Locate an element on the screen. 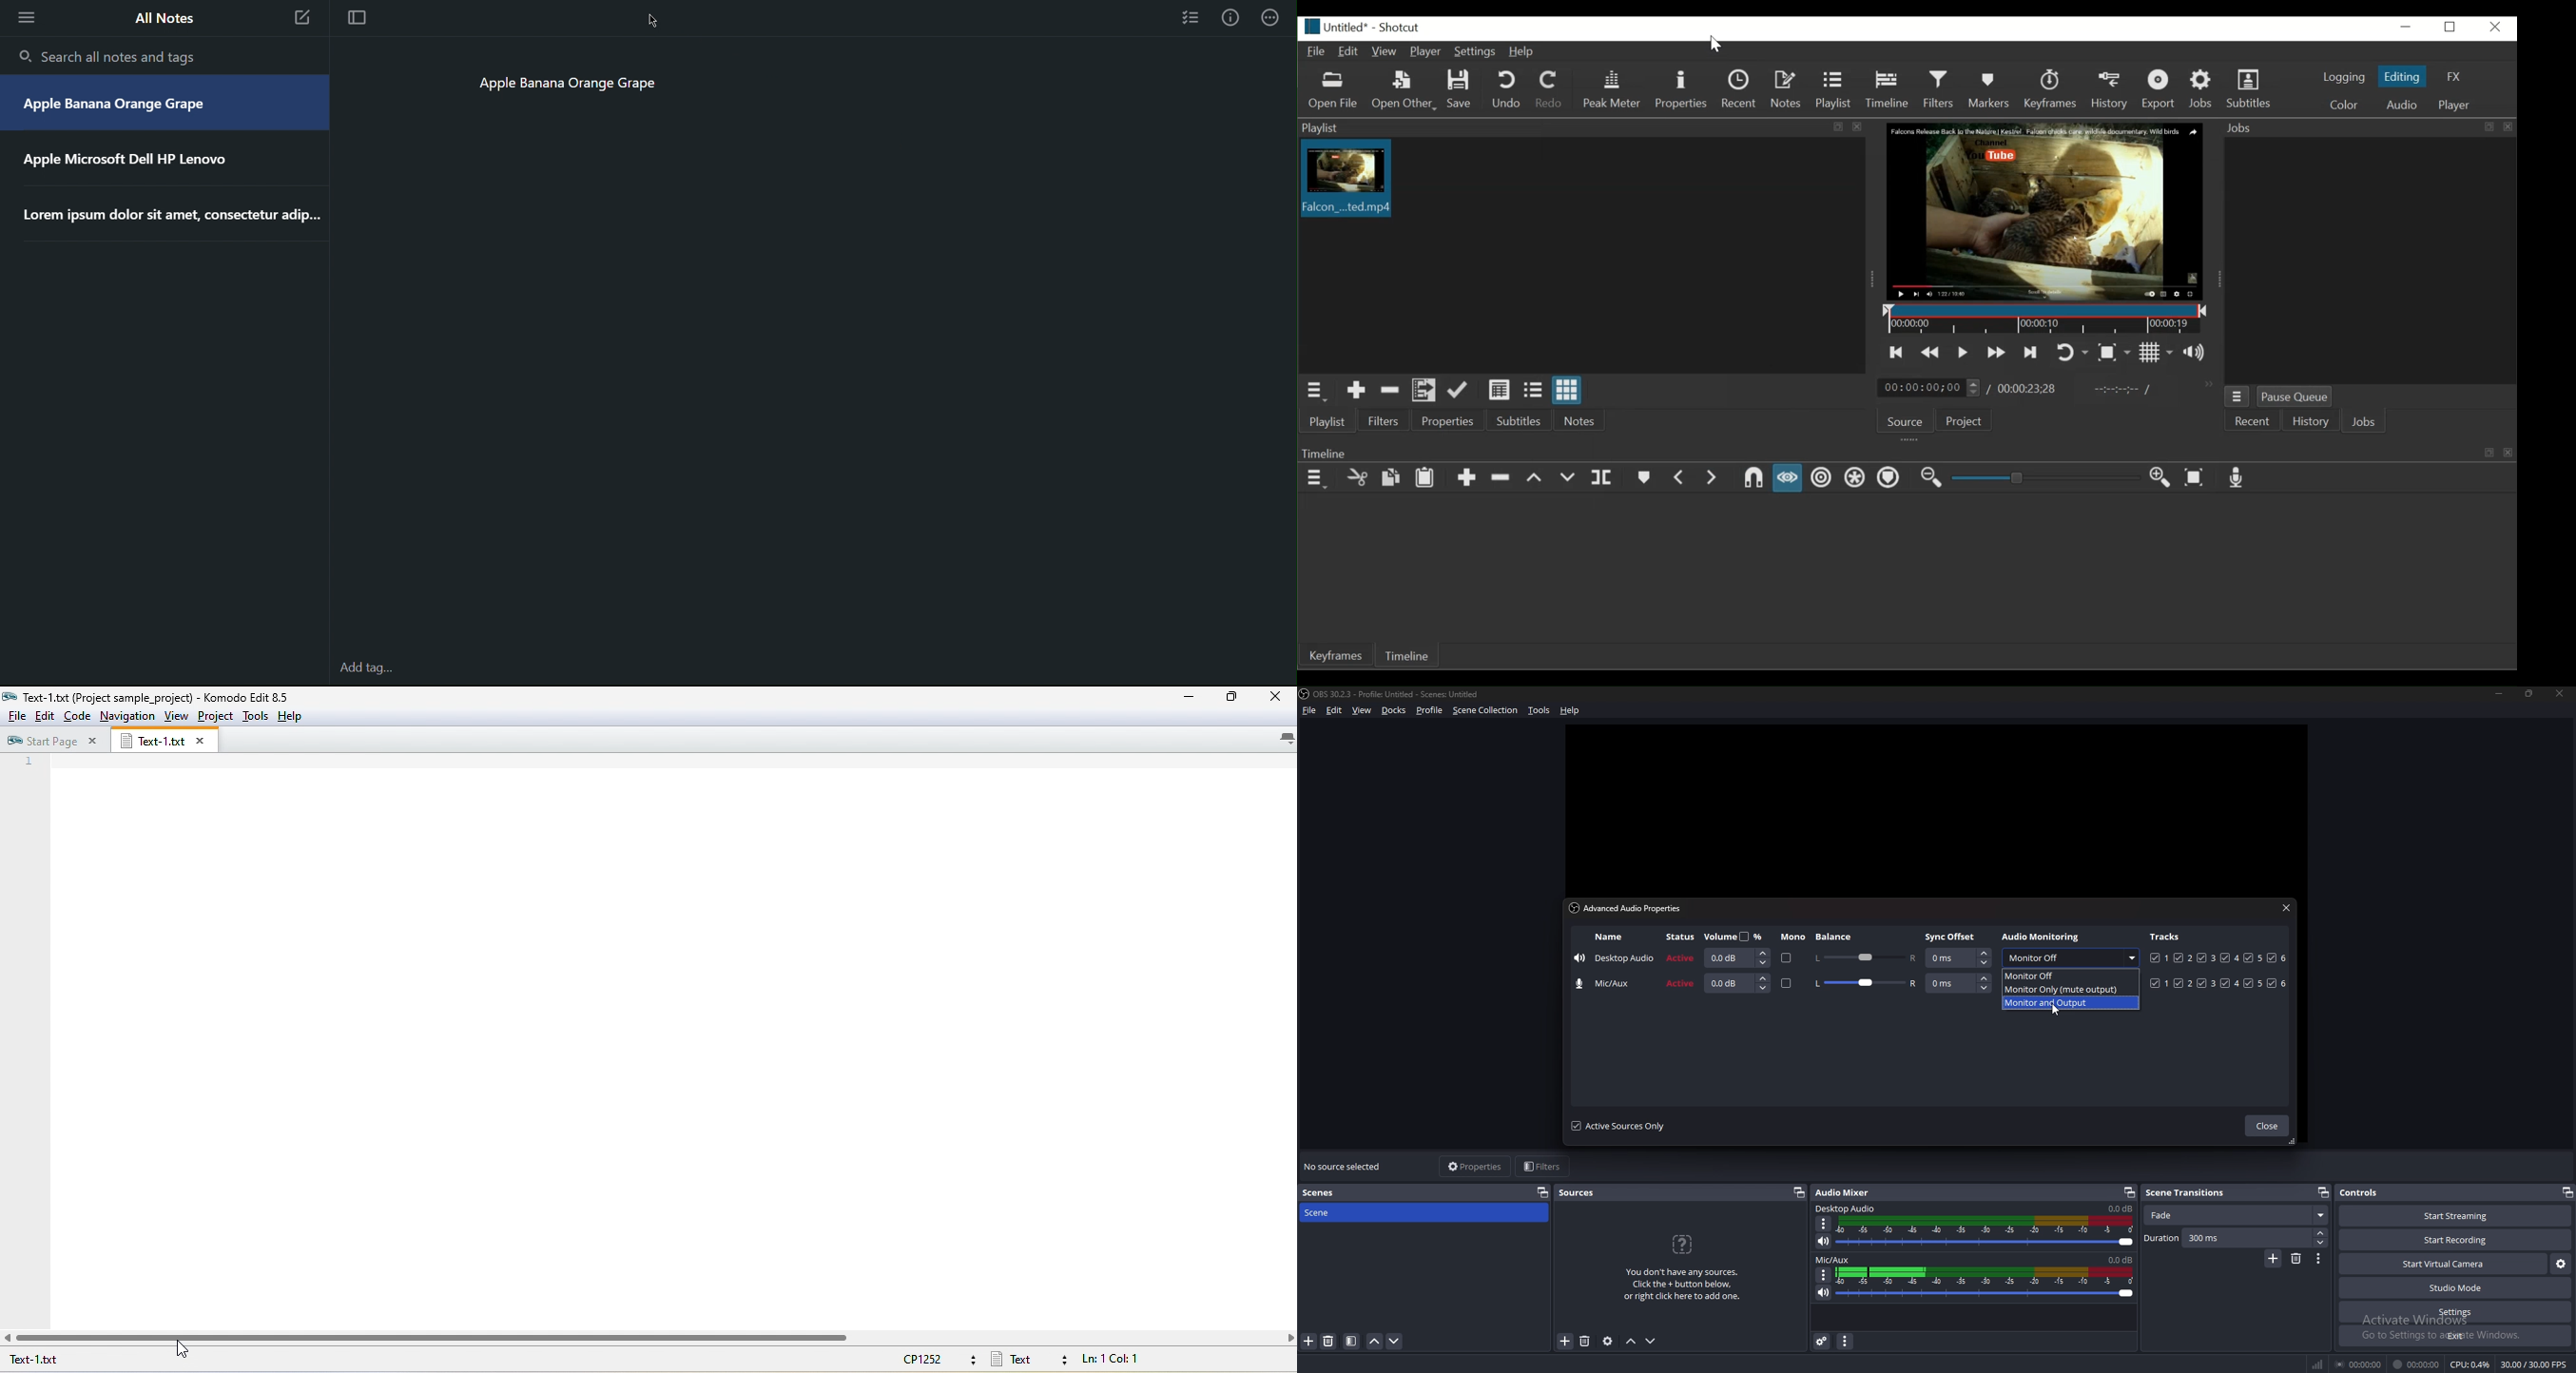 This screenshot has width=2576, height=1400. Add tag is located at coordinates (374, 669).